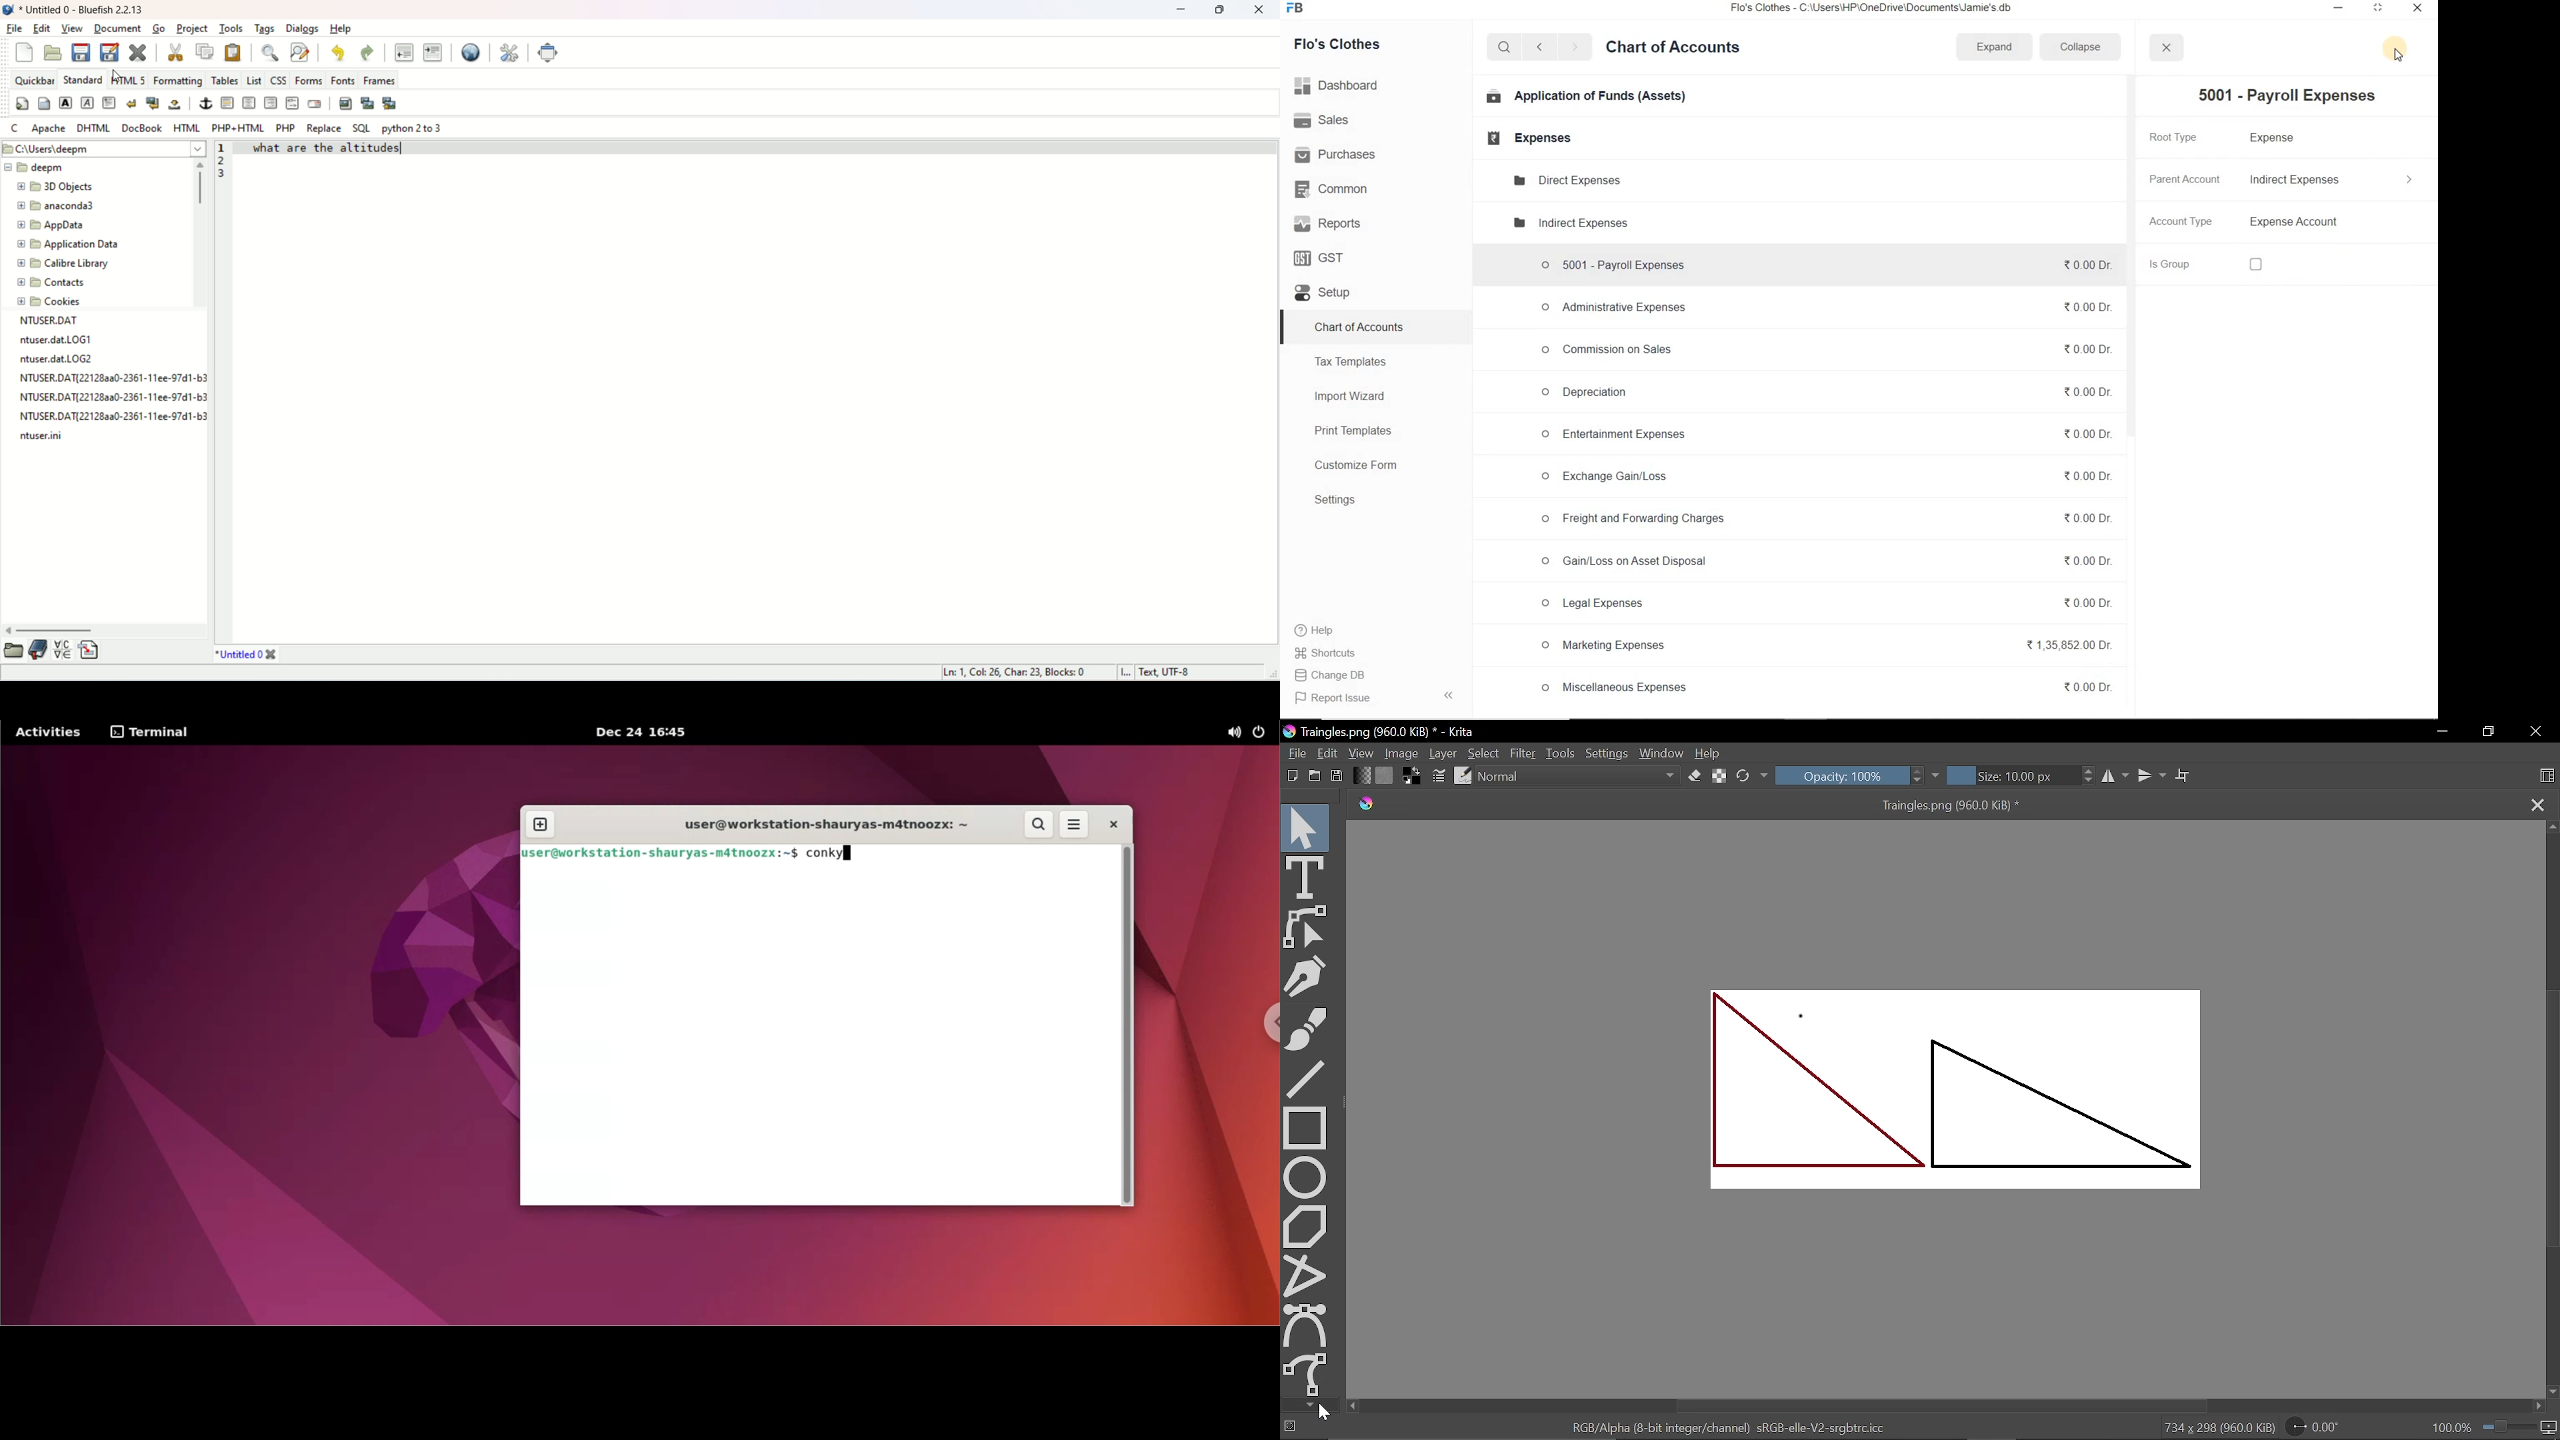 This screenshot has width=2576, height=1456. I want to click on Settings, so click(1335, 499).